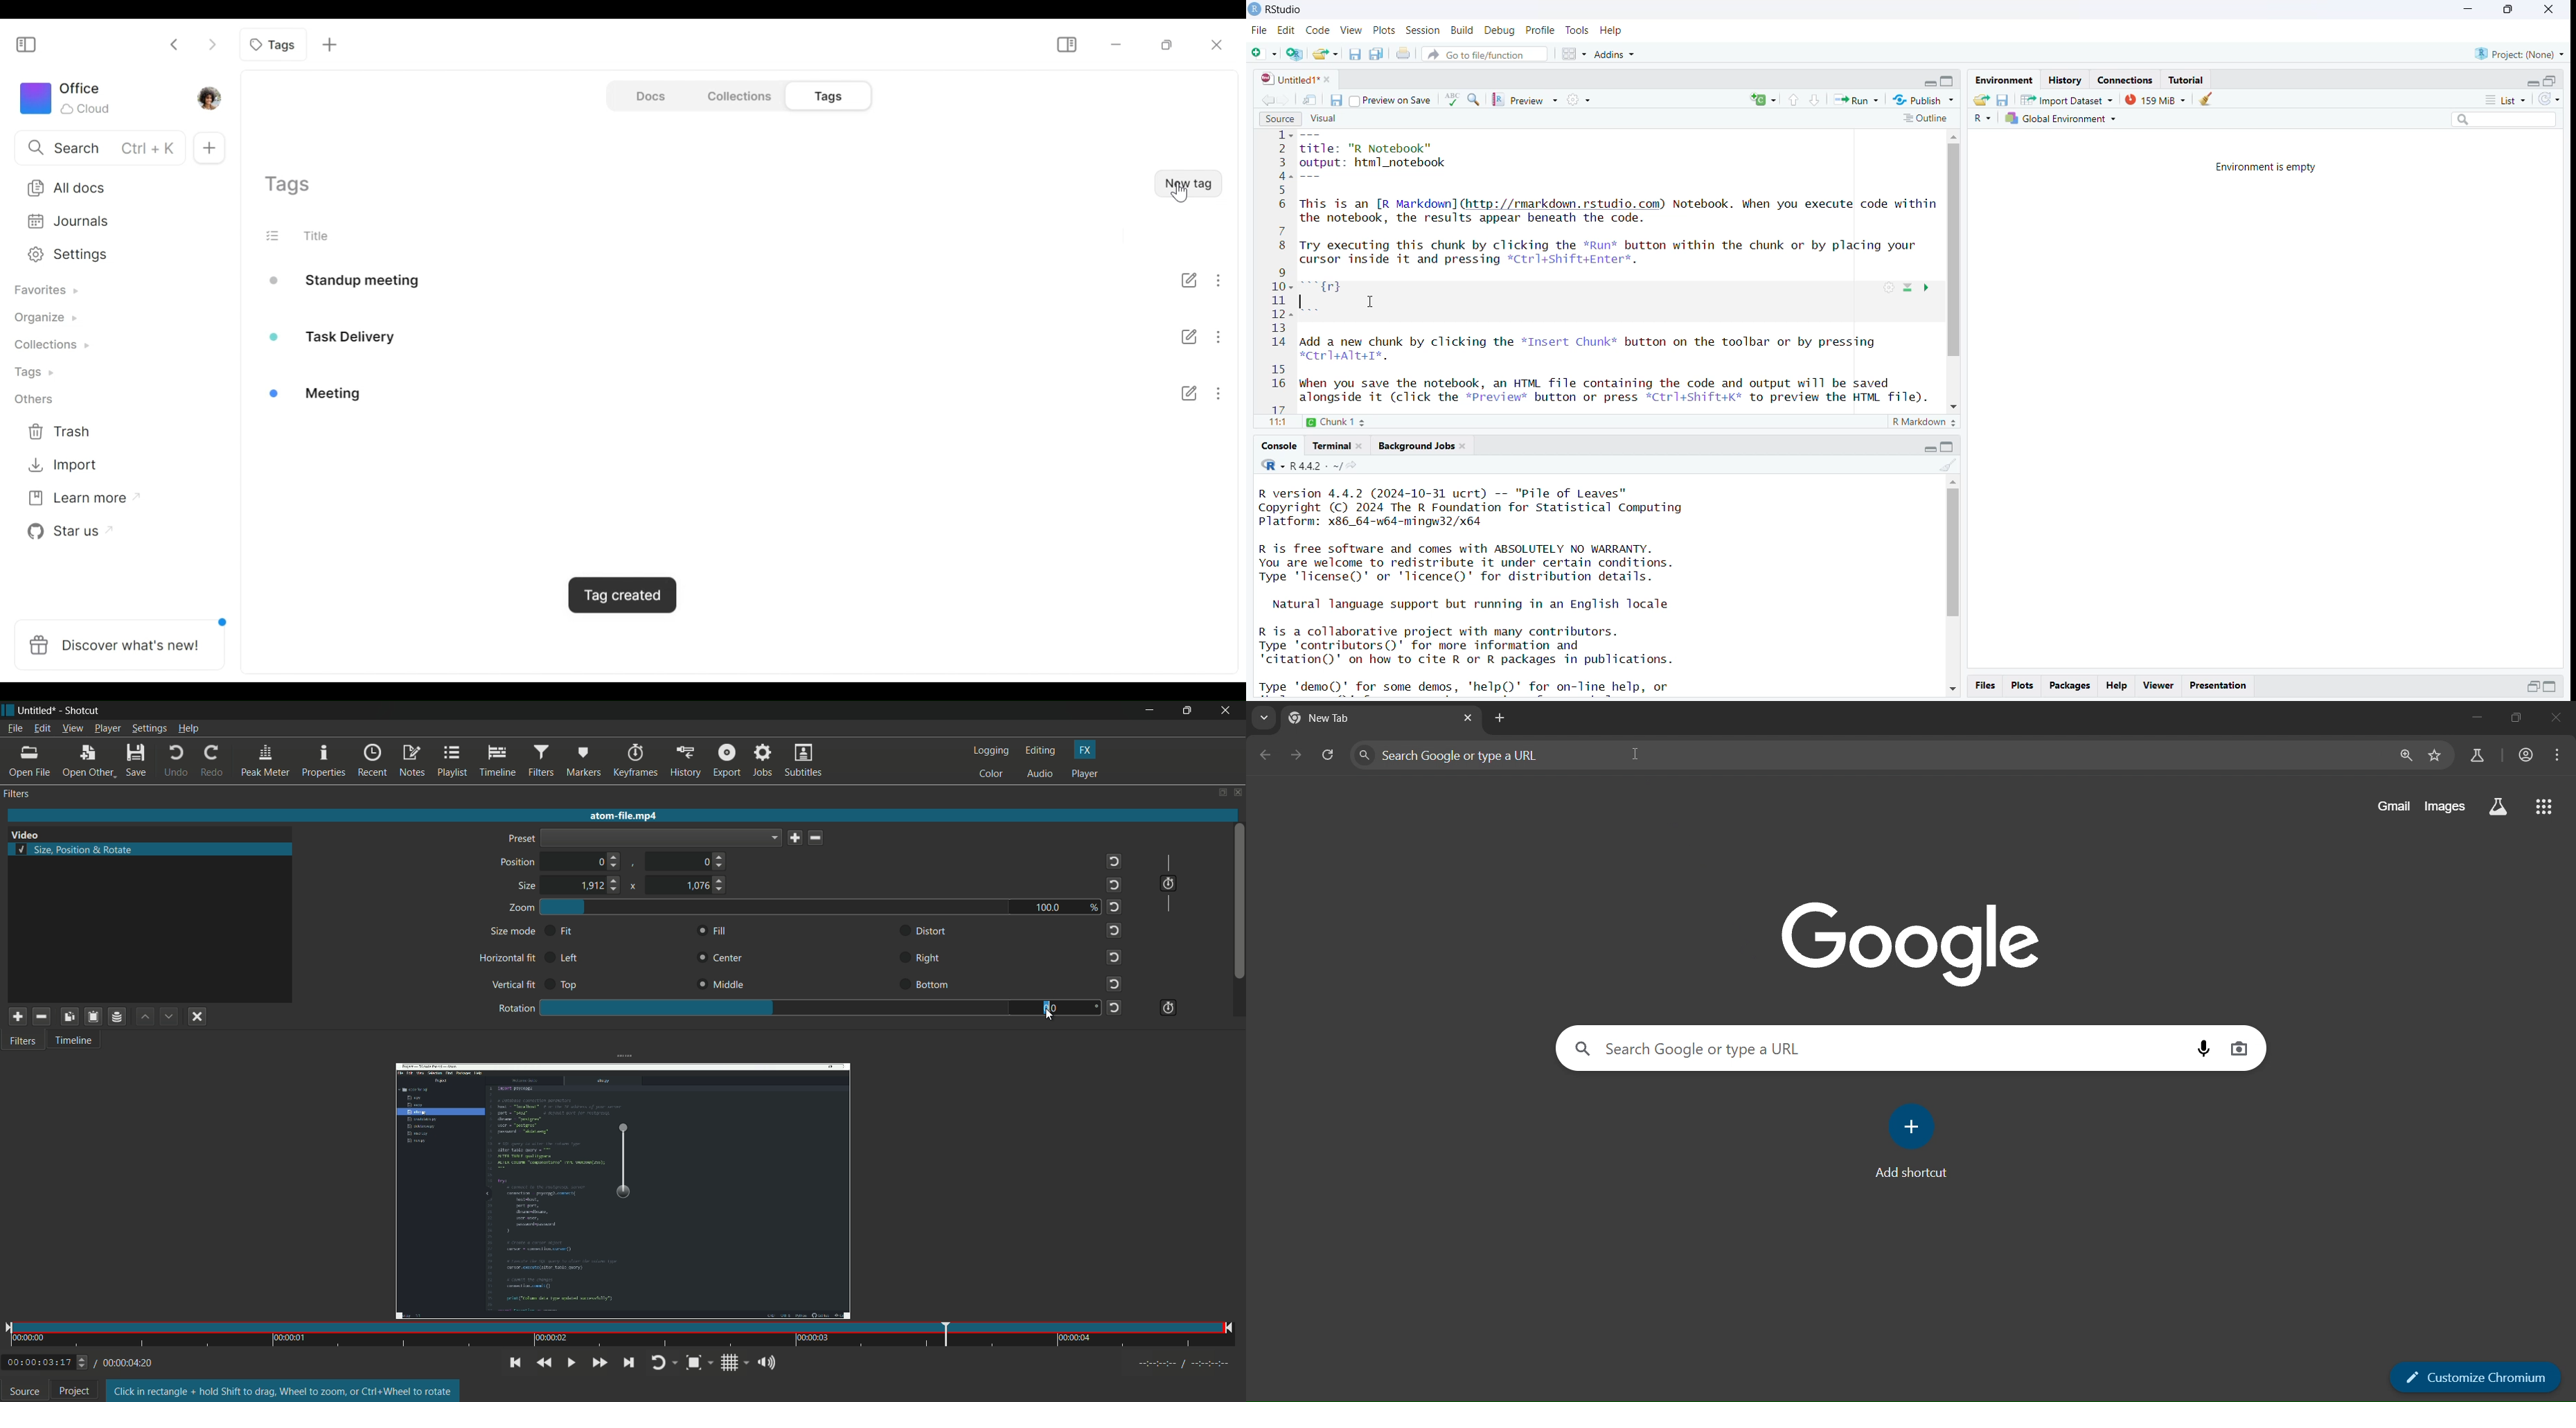 This screenshot has width=2576, height=1428. Describe the element at coordinates (1621, 269) in the screenshot. I see `source` at that location.